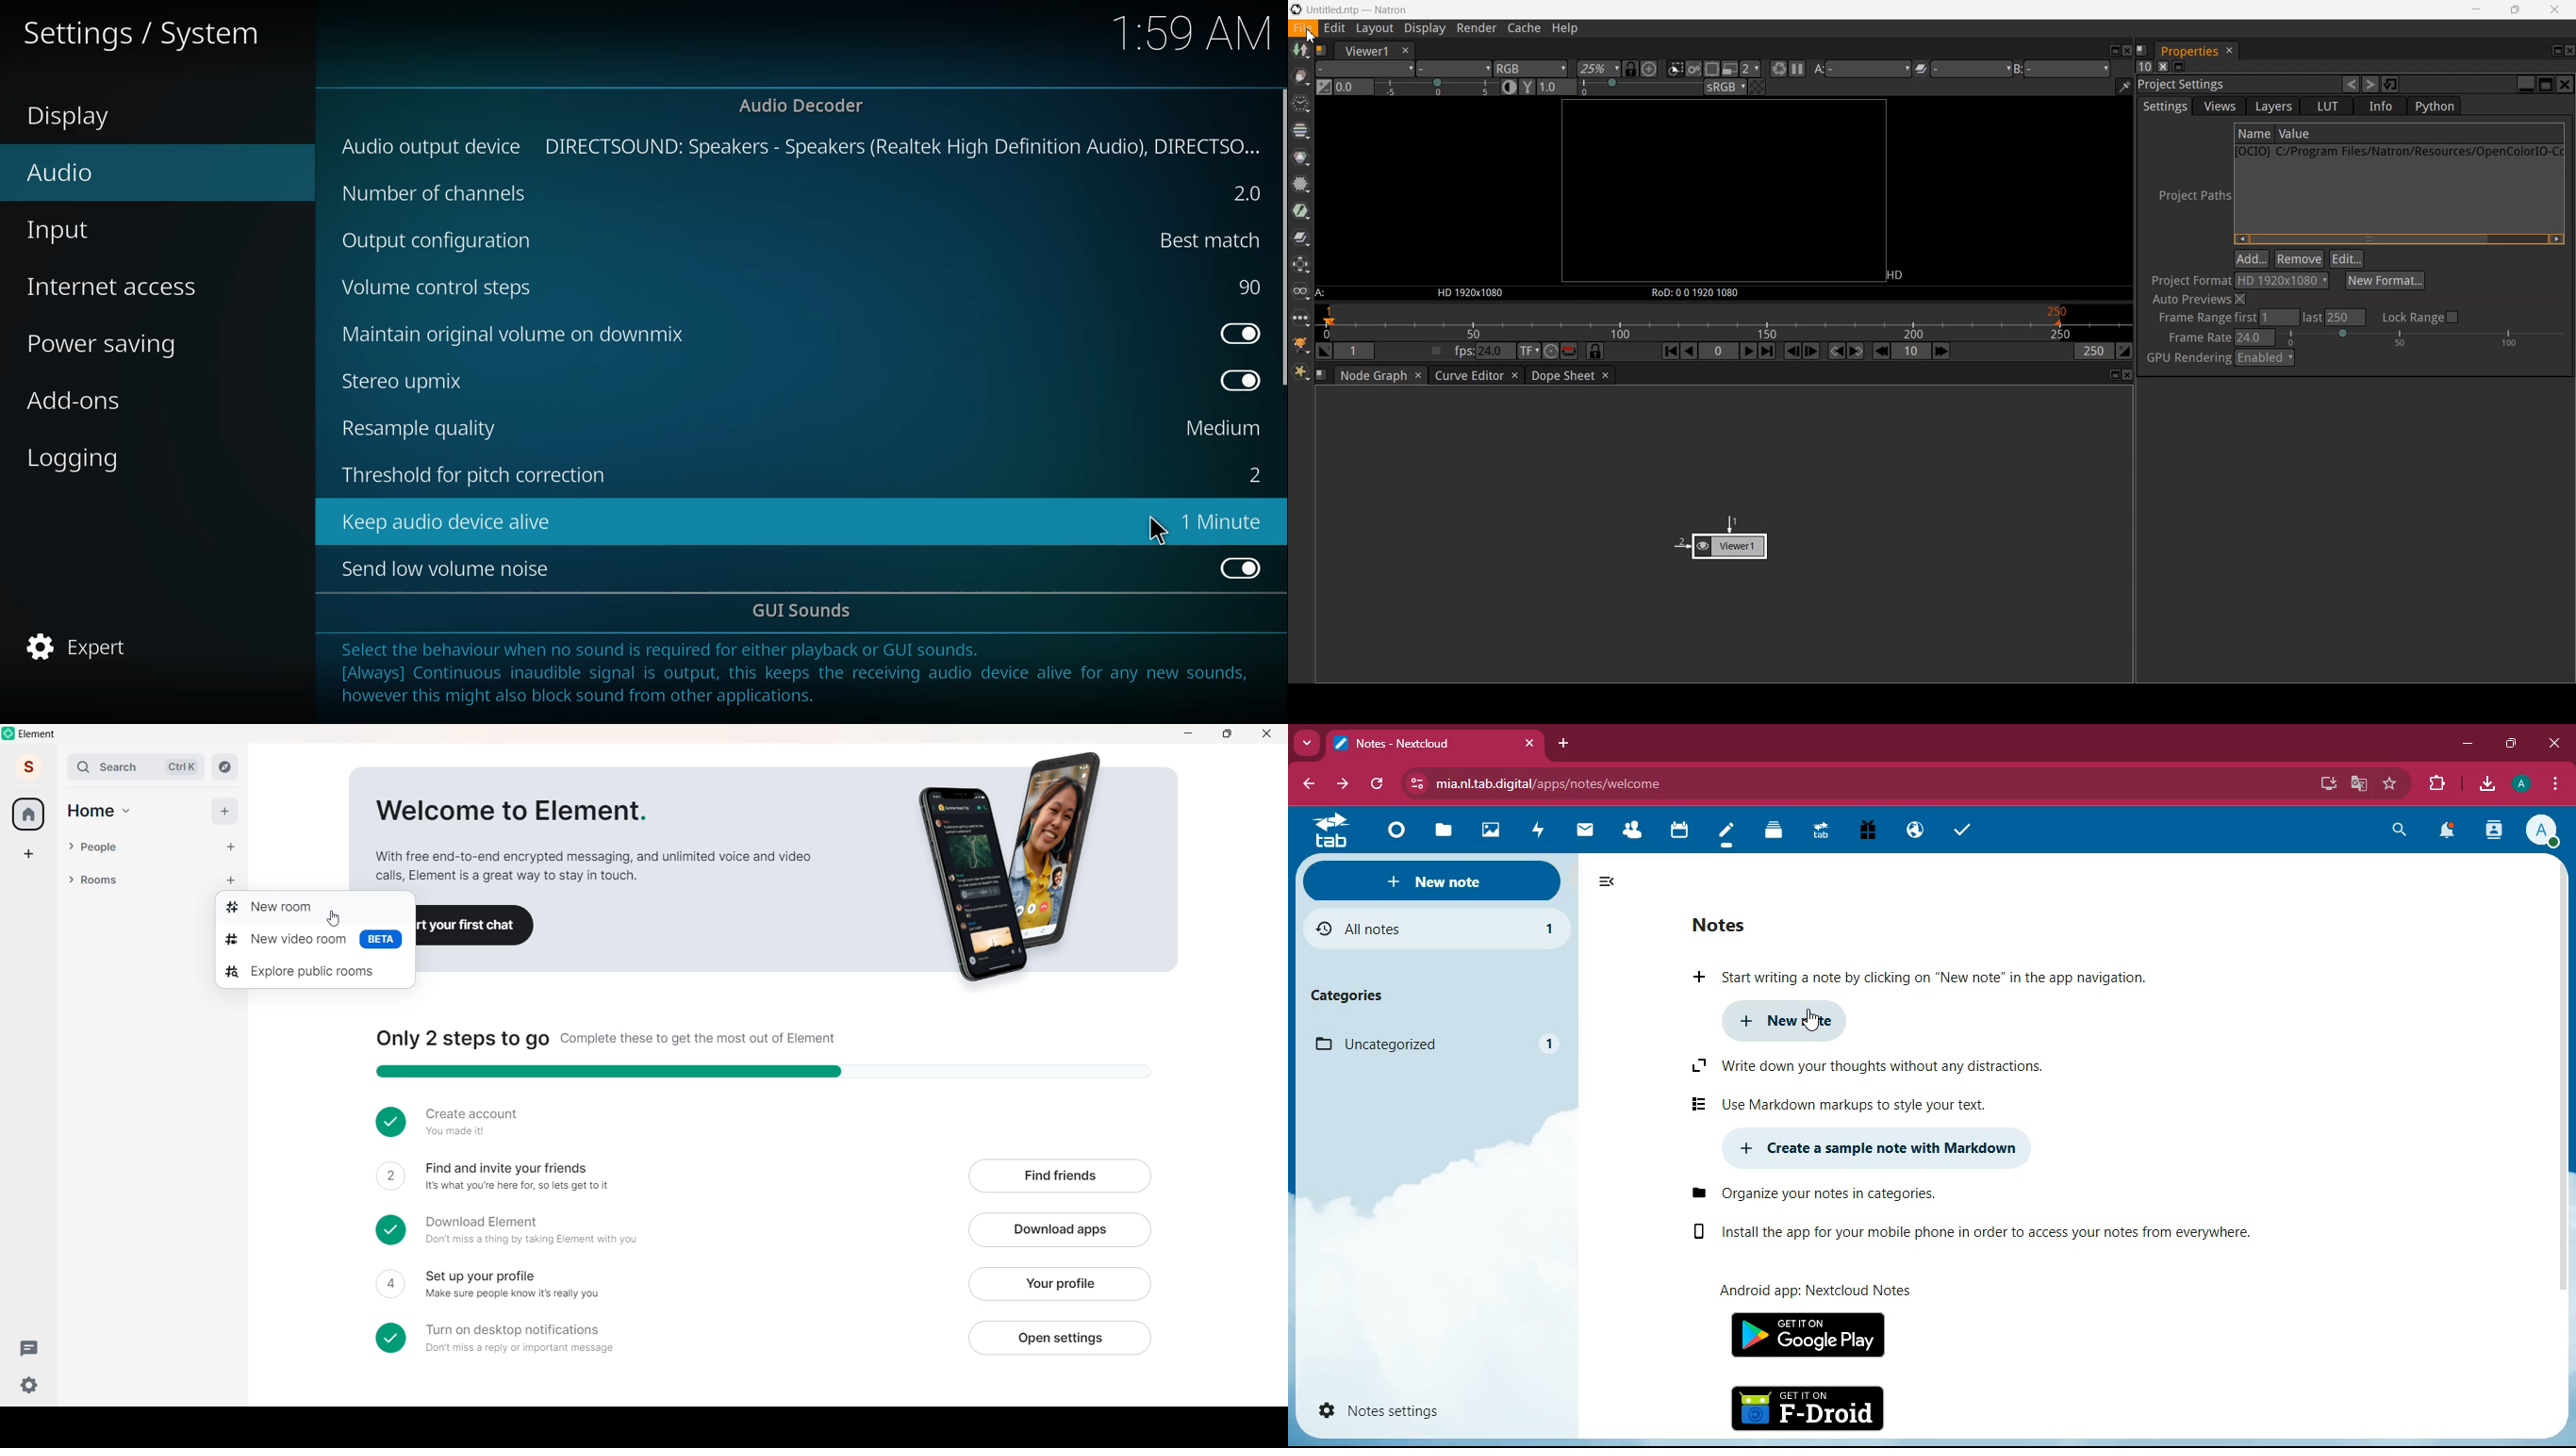 Image resolution: width=2576 pixels, height=1456 pixels. I want to click on message, so click(1588, 829).